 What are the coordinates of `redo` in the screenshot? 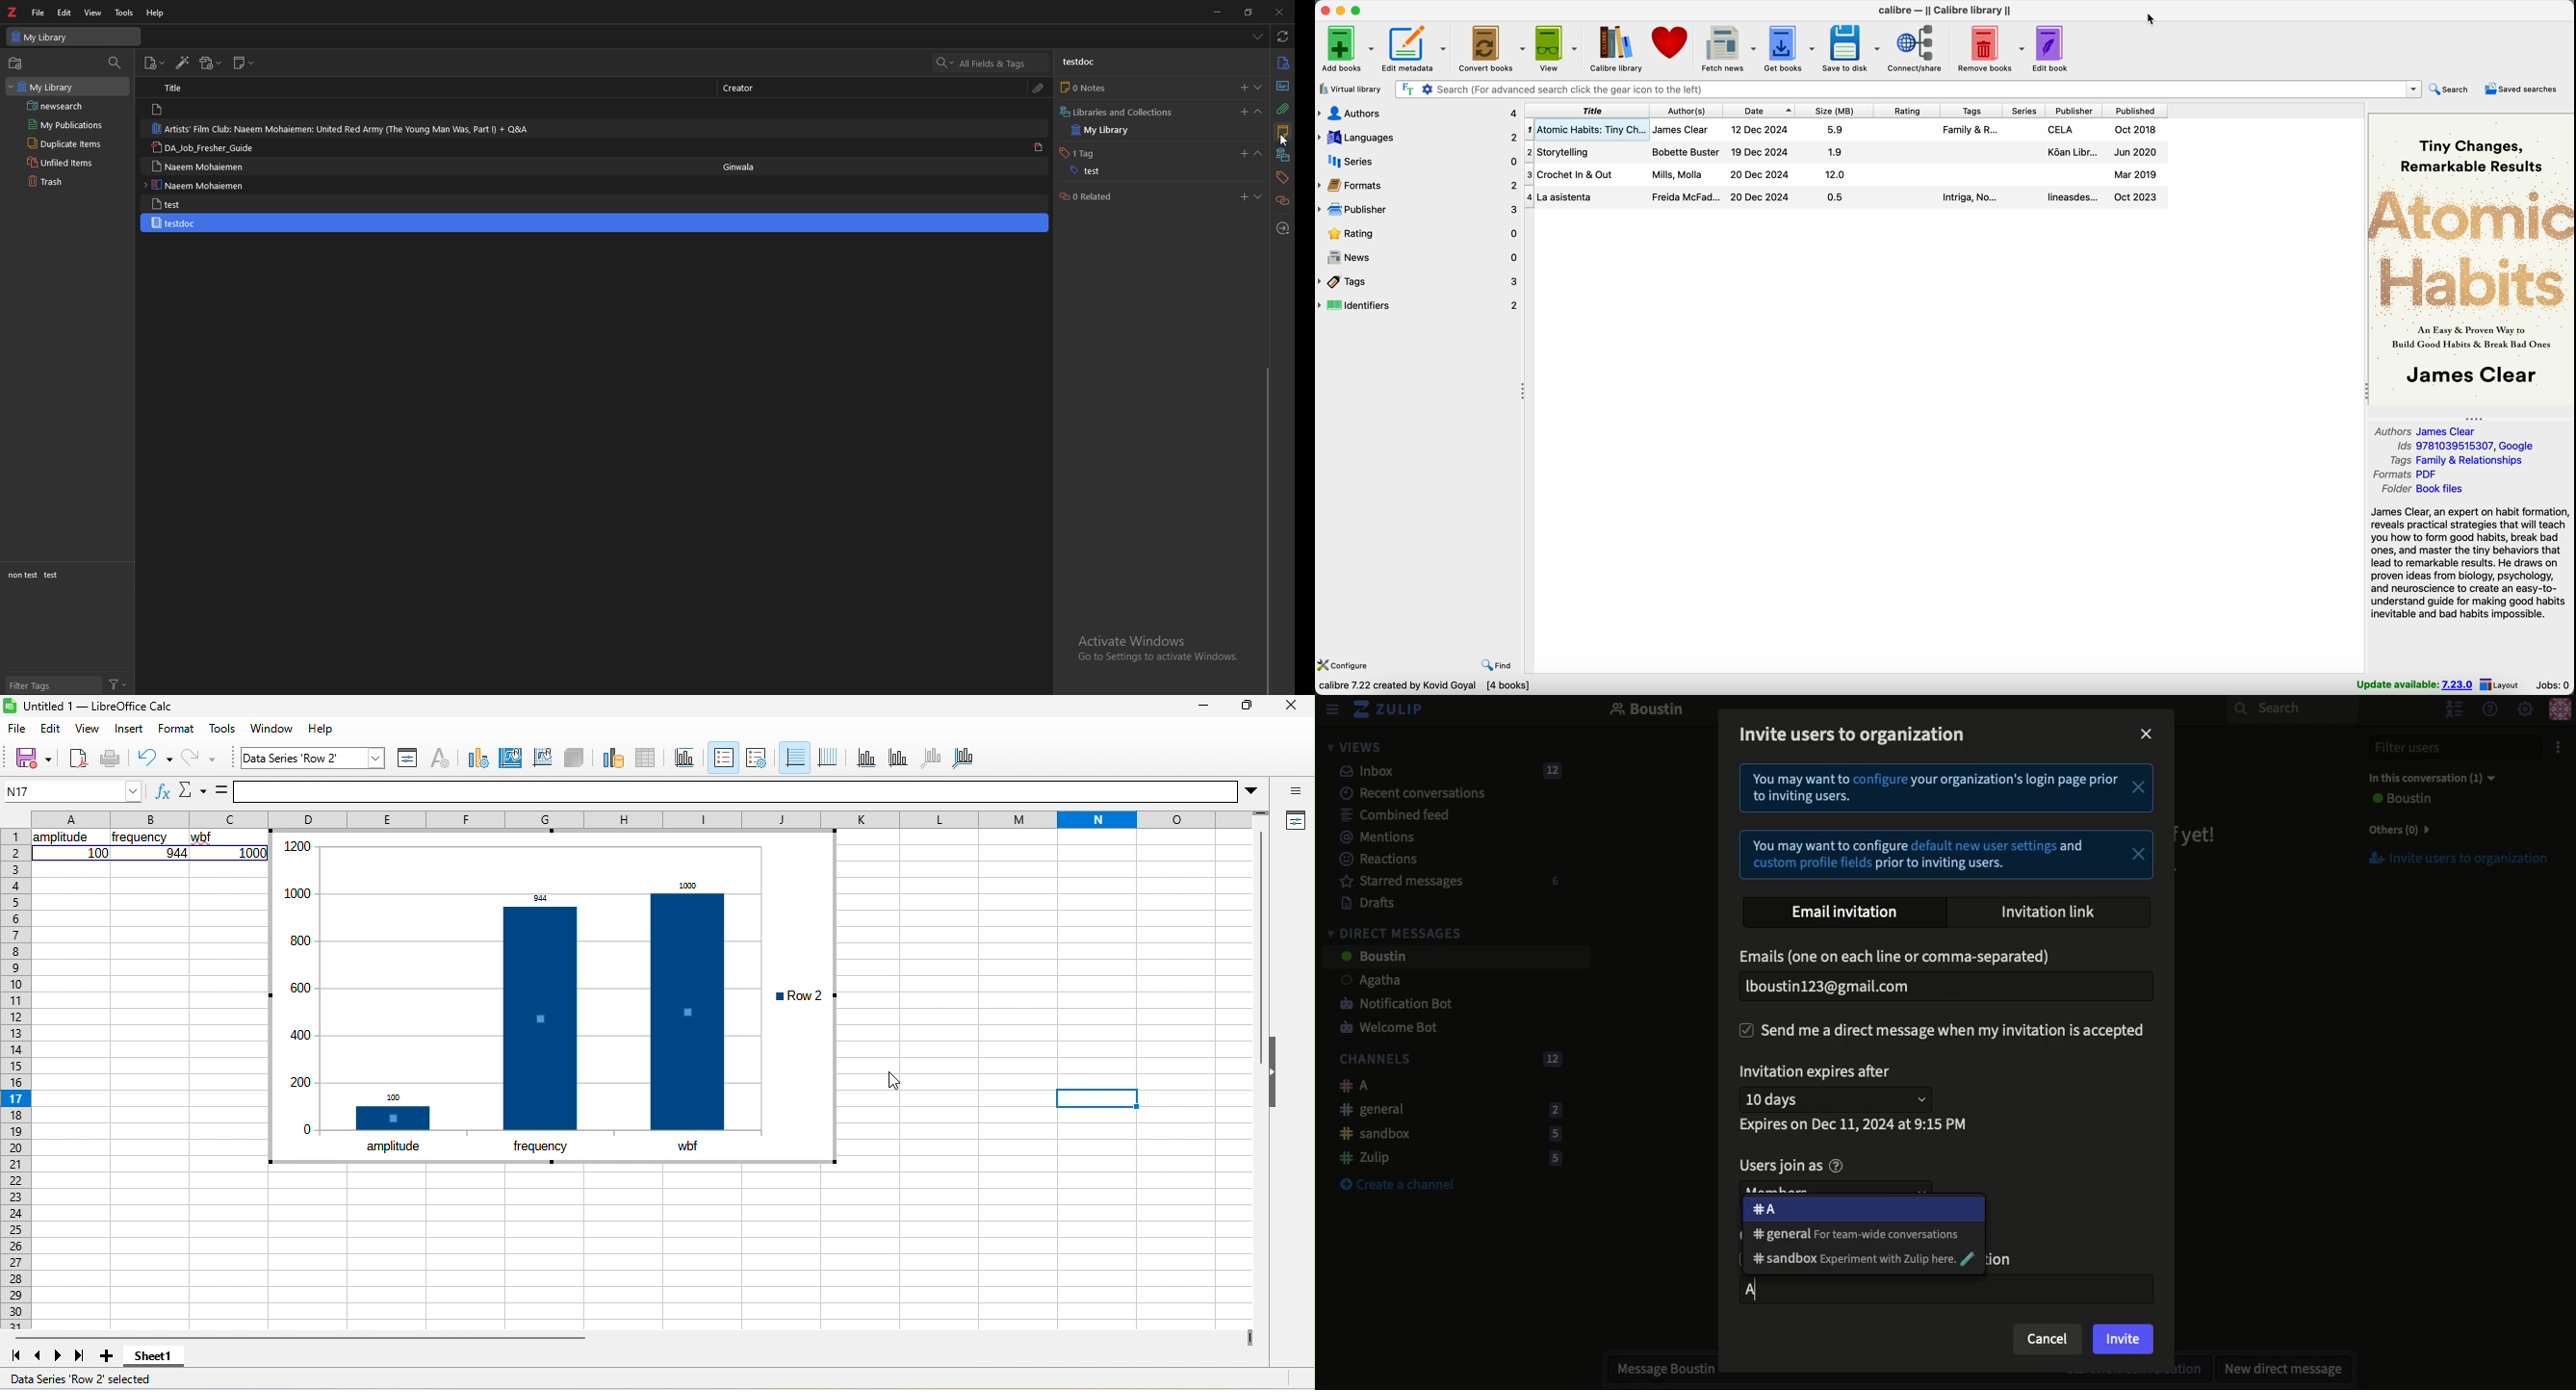 It's located at (200, 759).